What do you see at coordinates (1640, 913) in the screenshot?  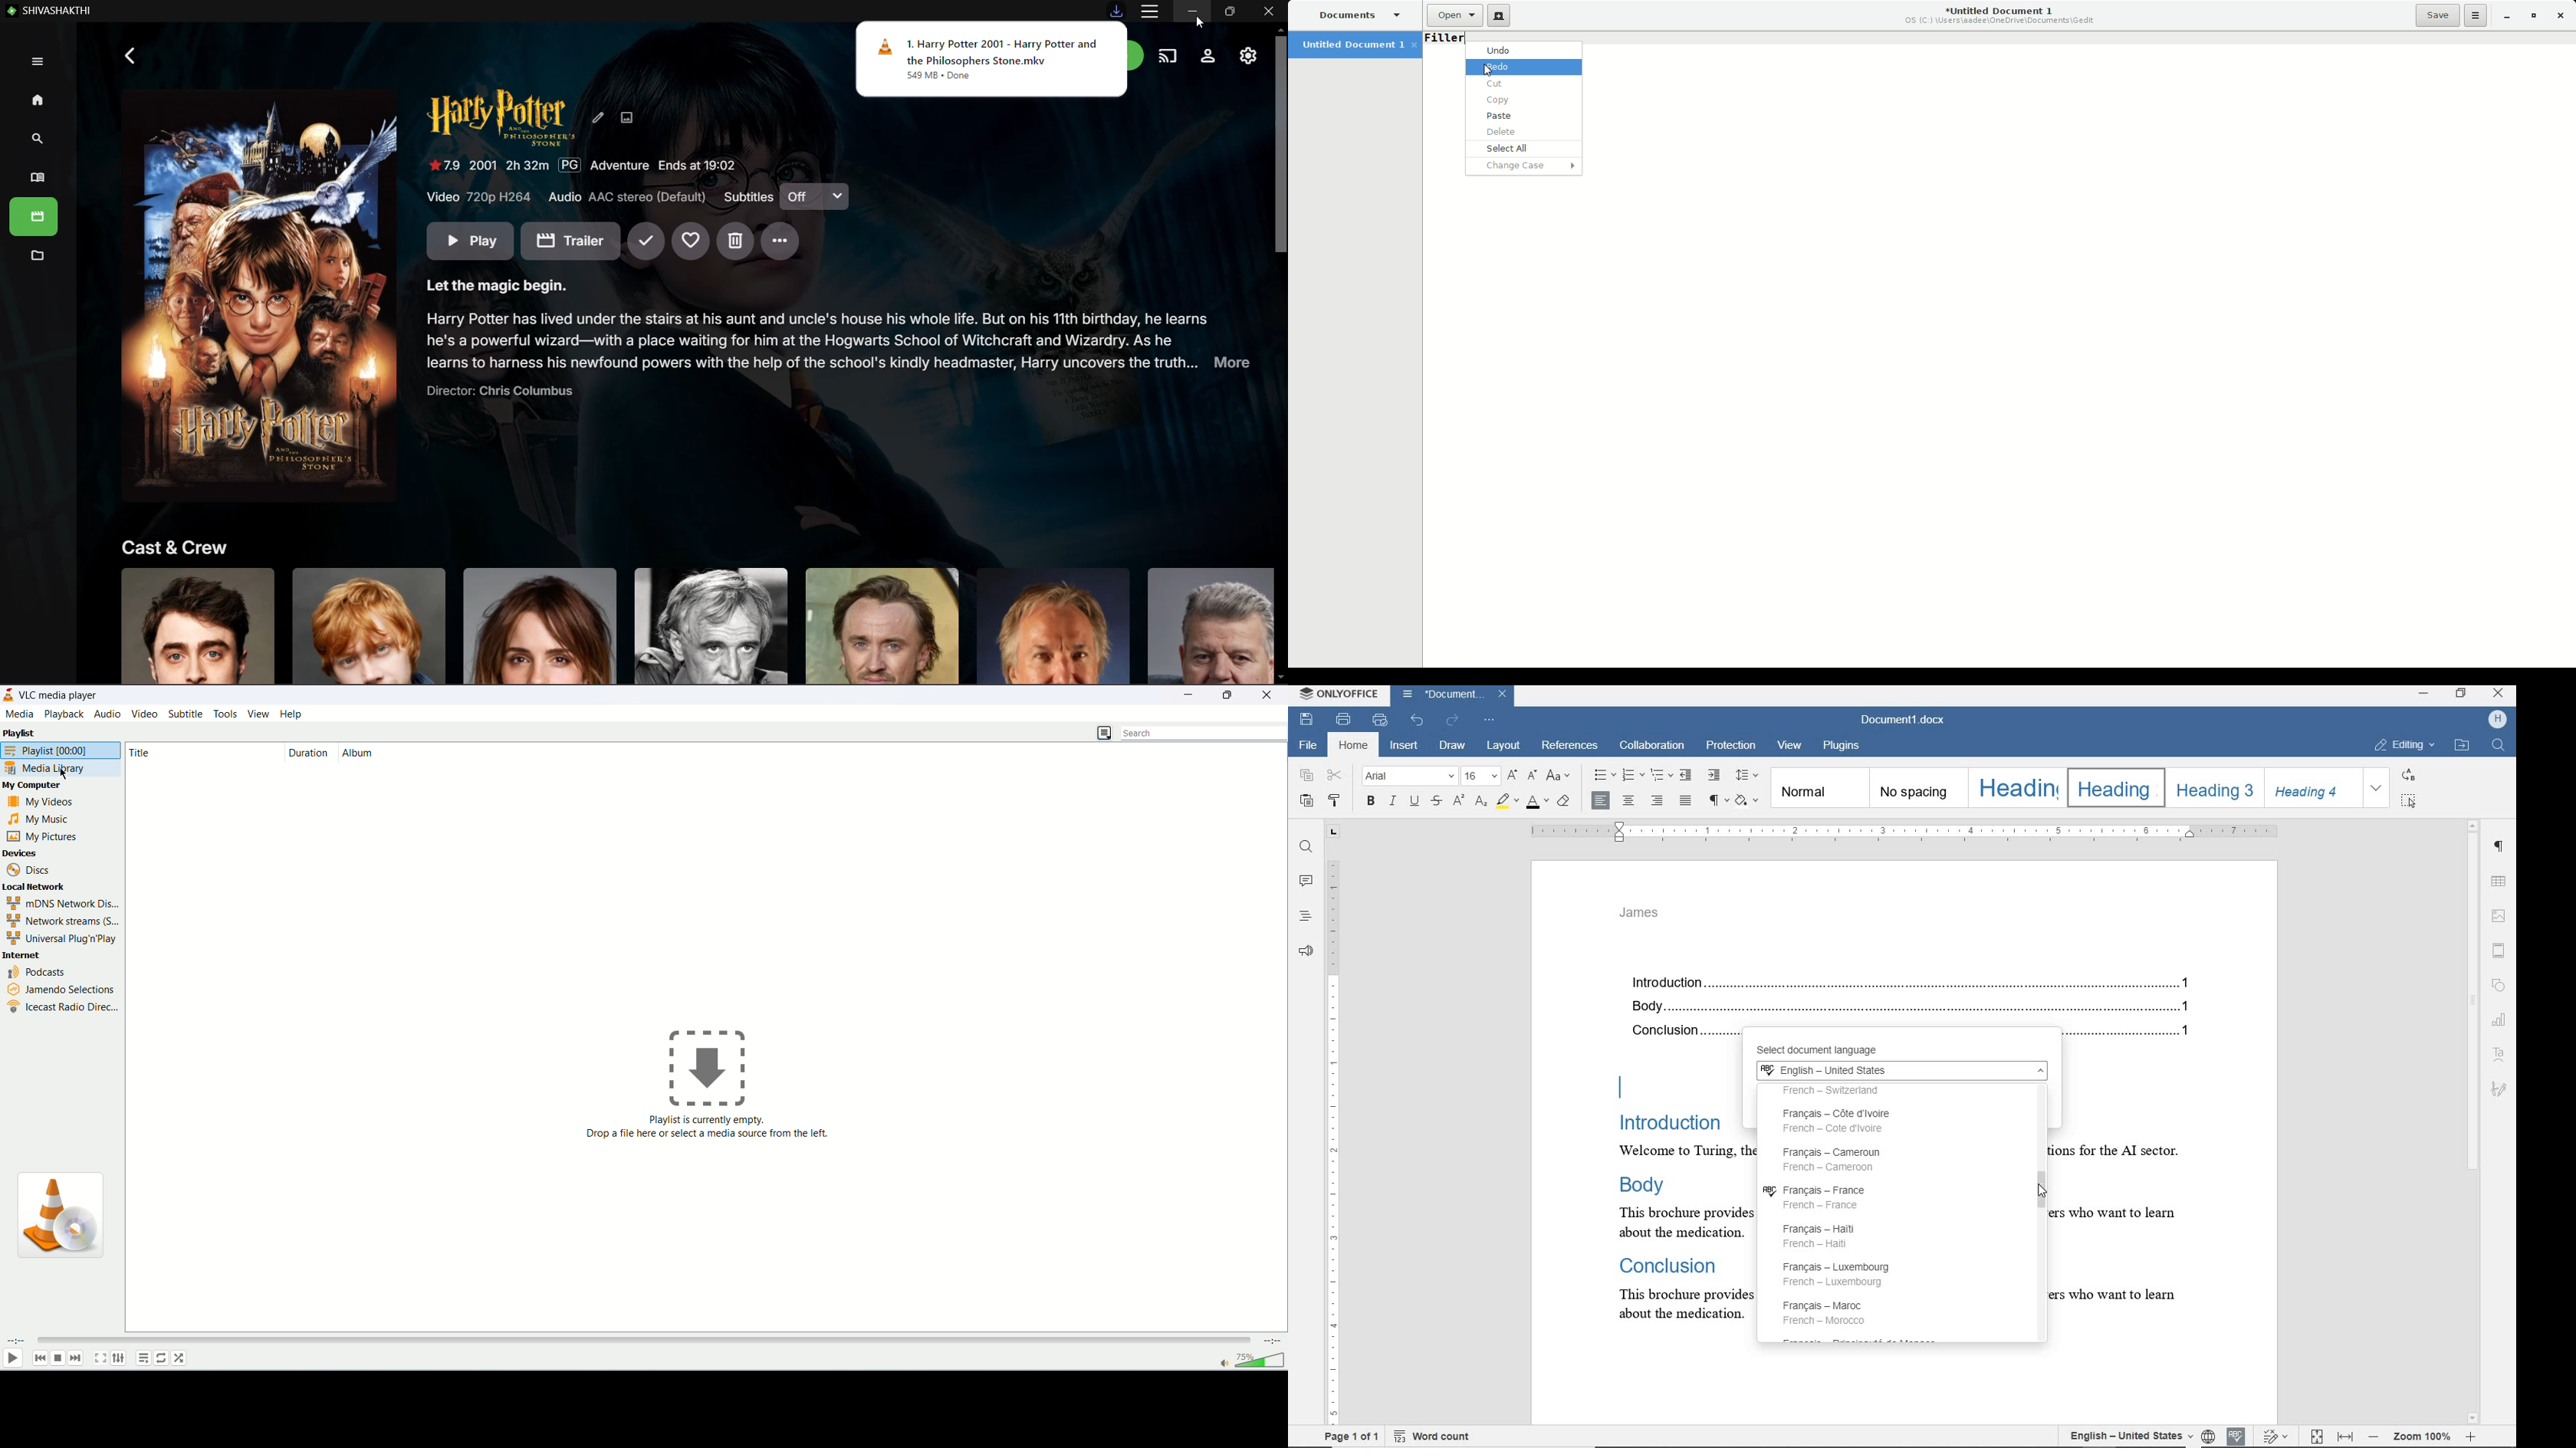 I see `james` at bounding box center [1640, 913].